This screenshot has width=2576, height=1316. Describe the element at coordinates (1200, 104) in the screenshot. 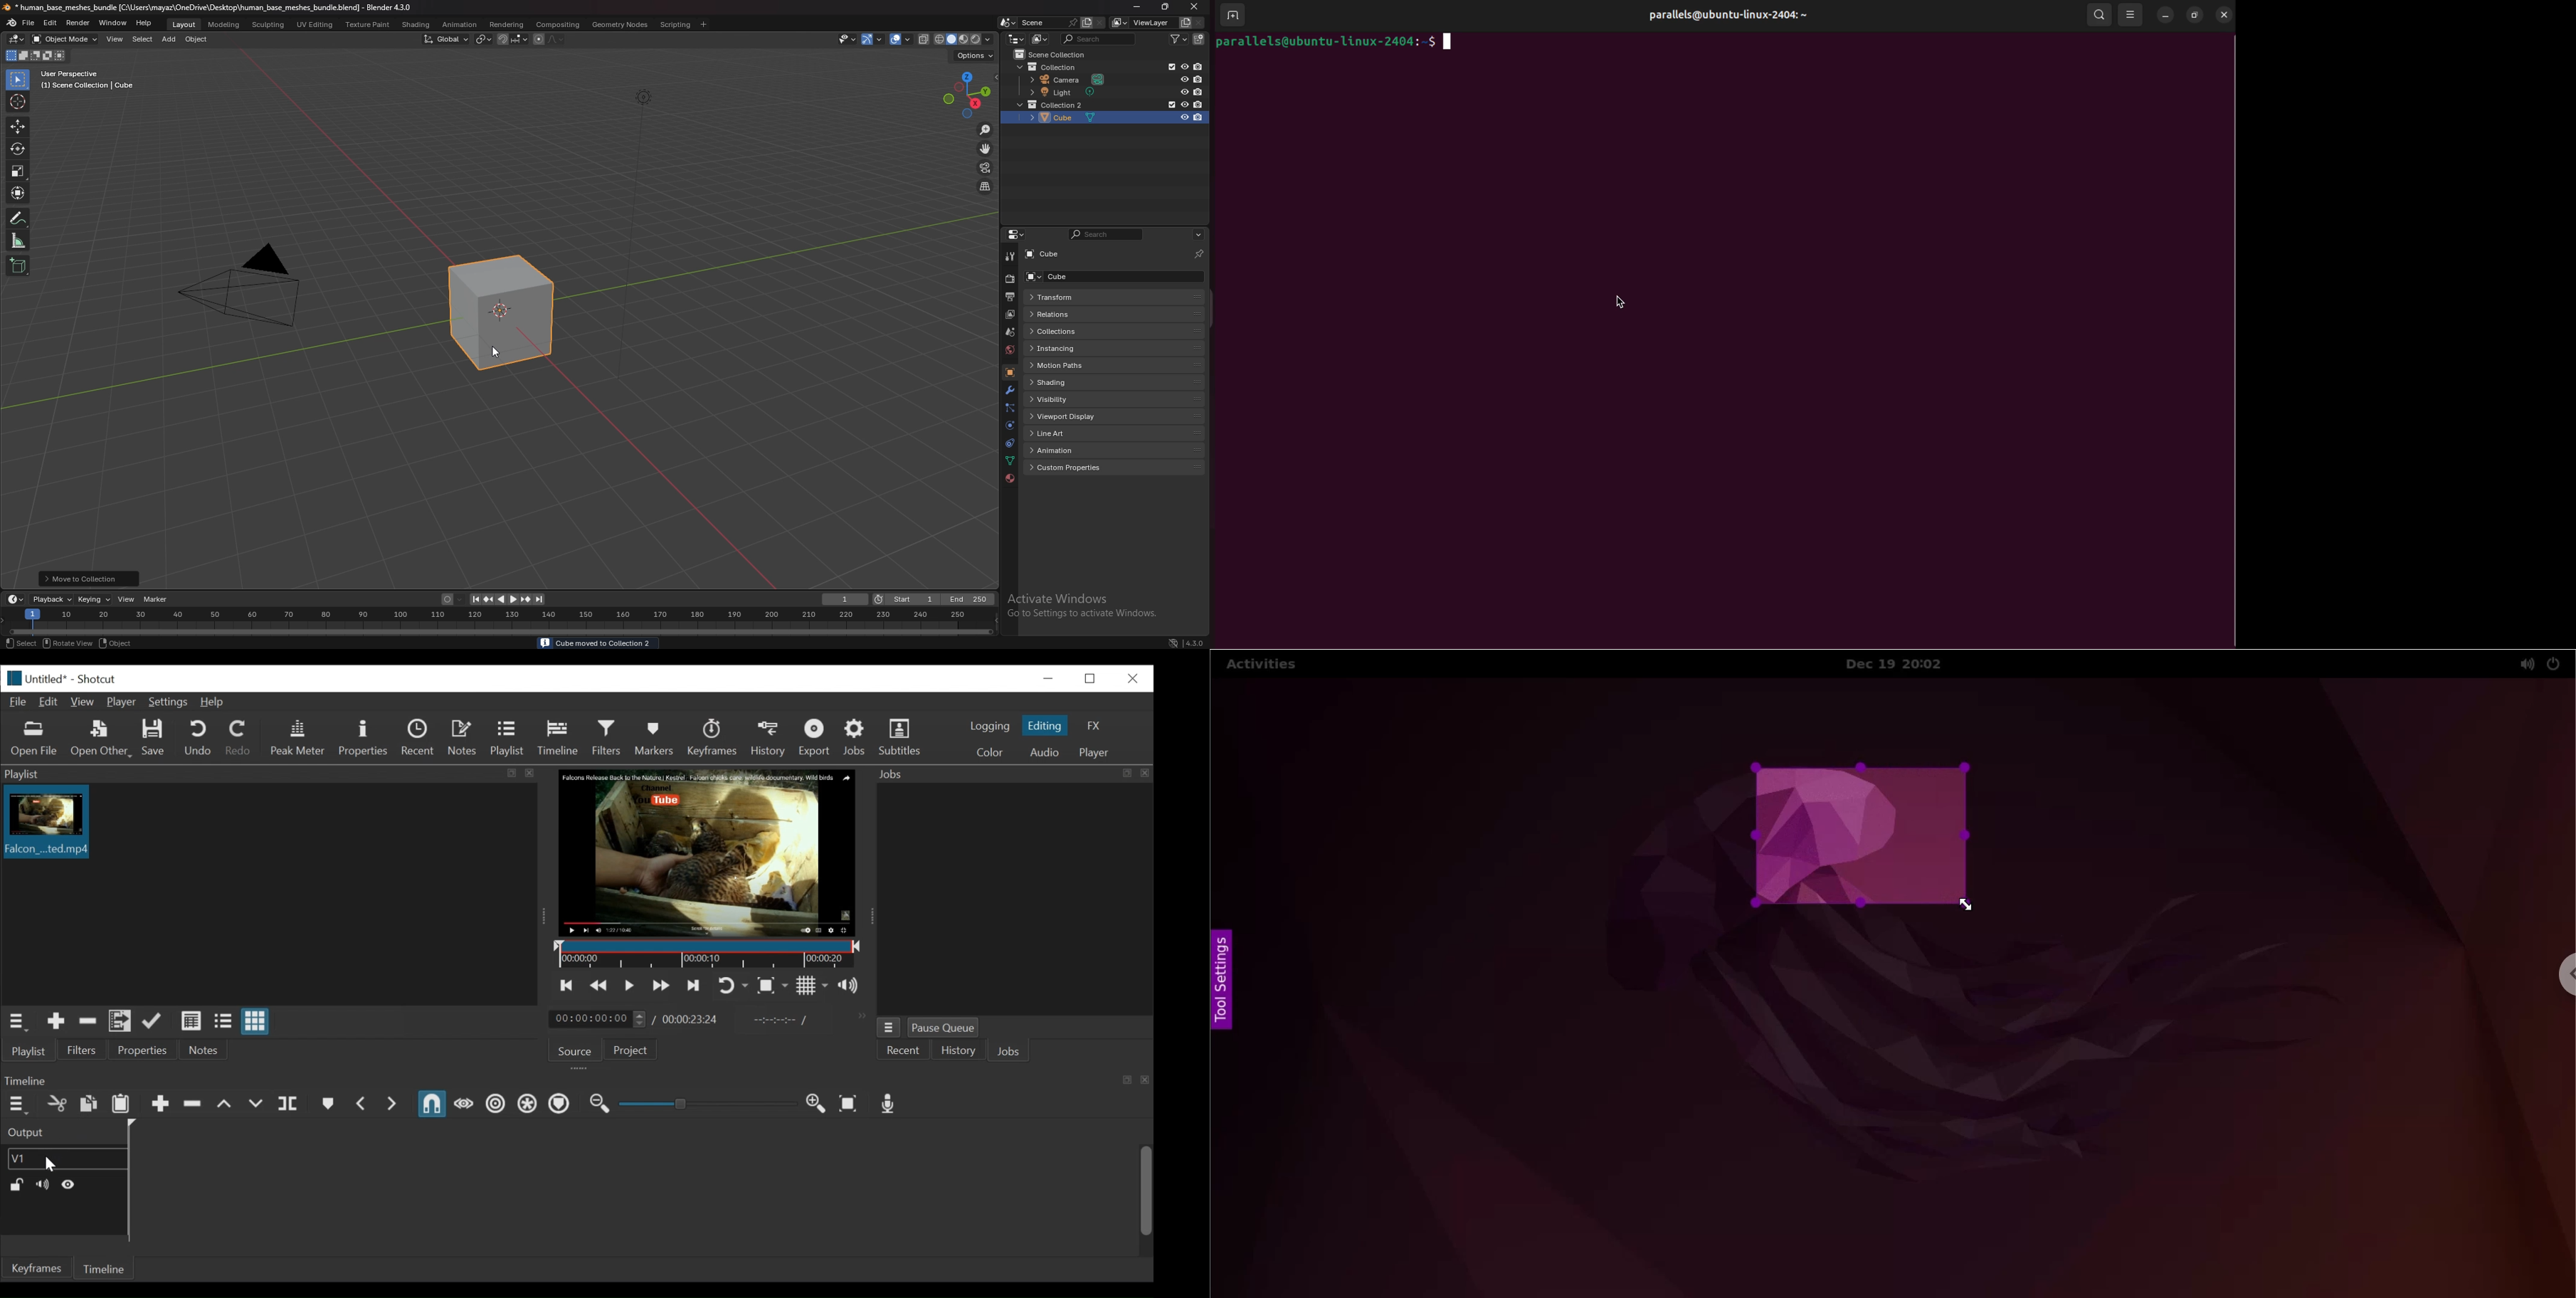

I see `disable in renders` at that location.